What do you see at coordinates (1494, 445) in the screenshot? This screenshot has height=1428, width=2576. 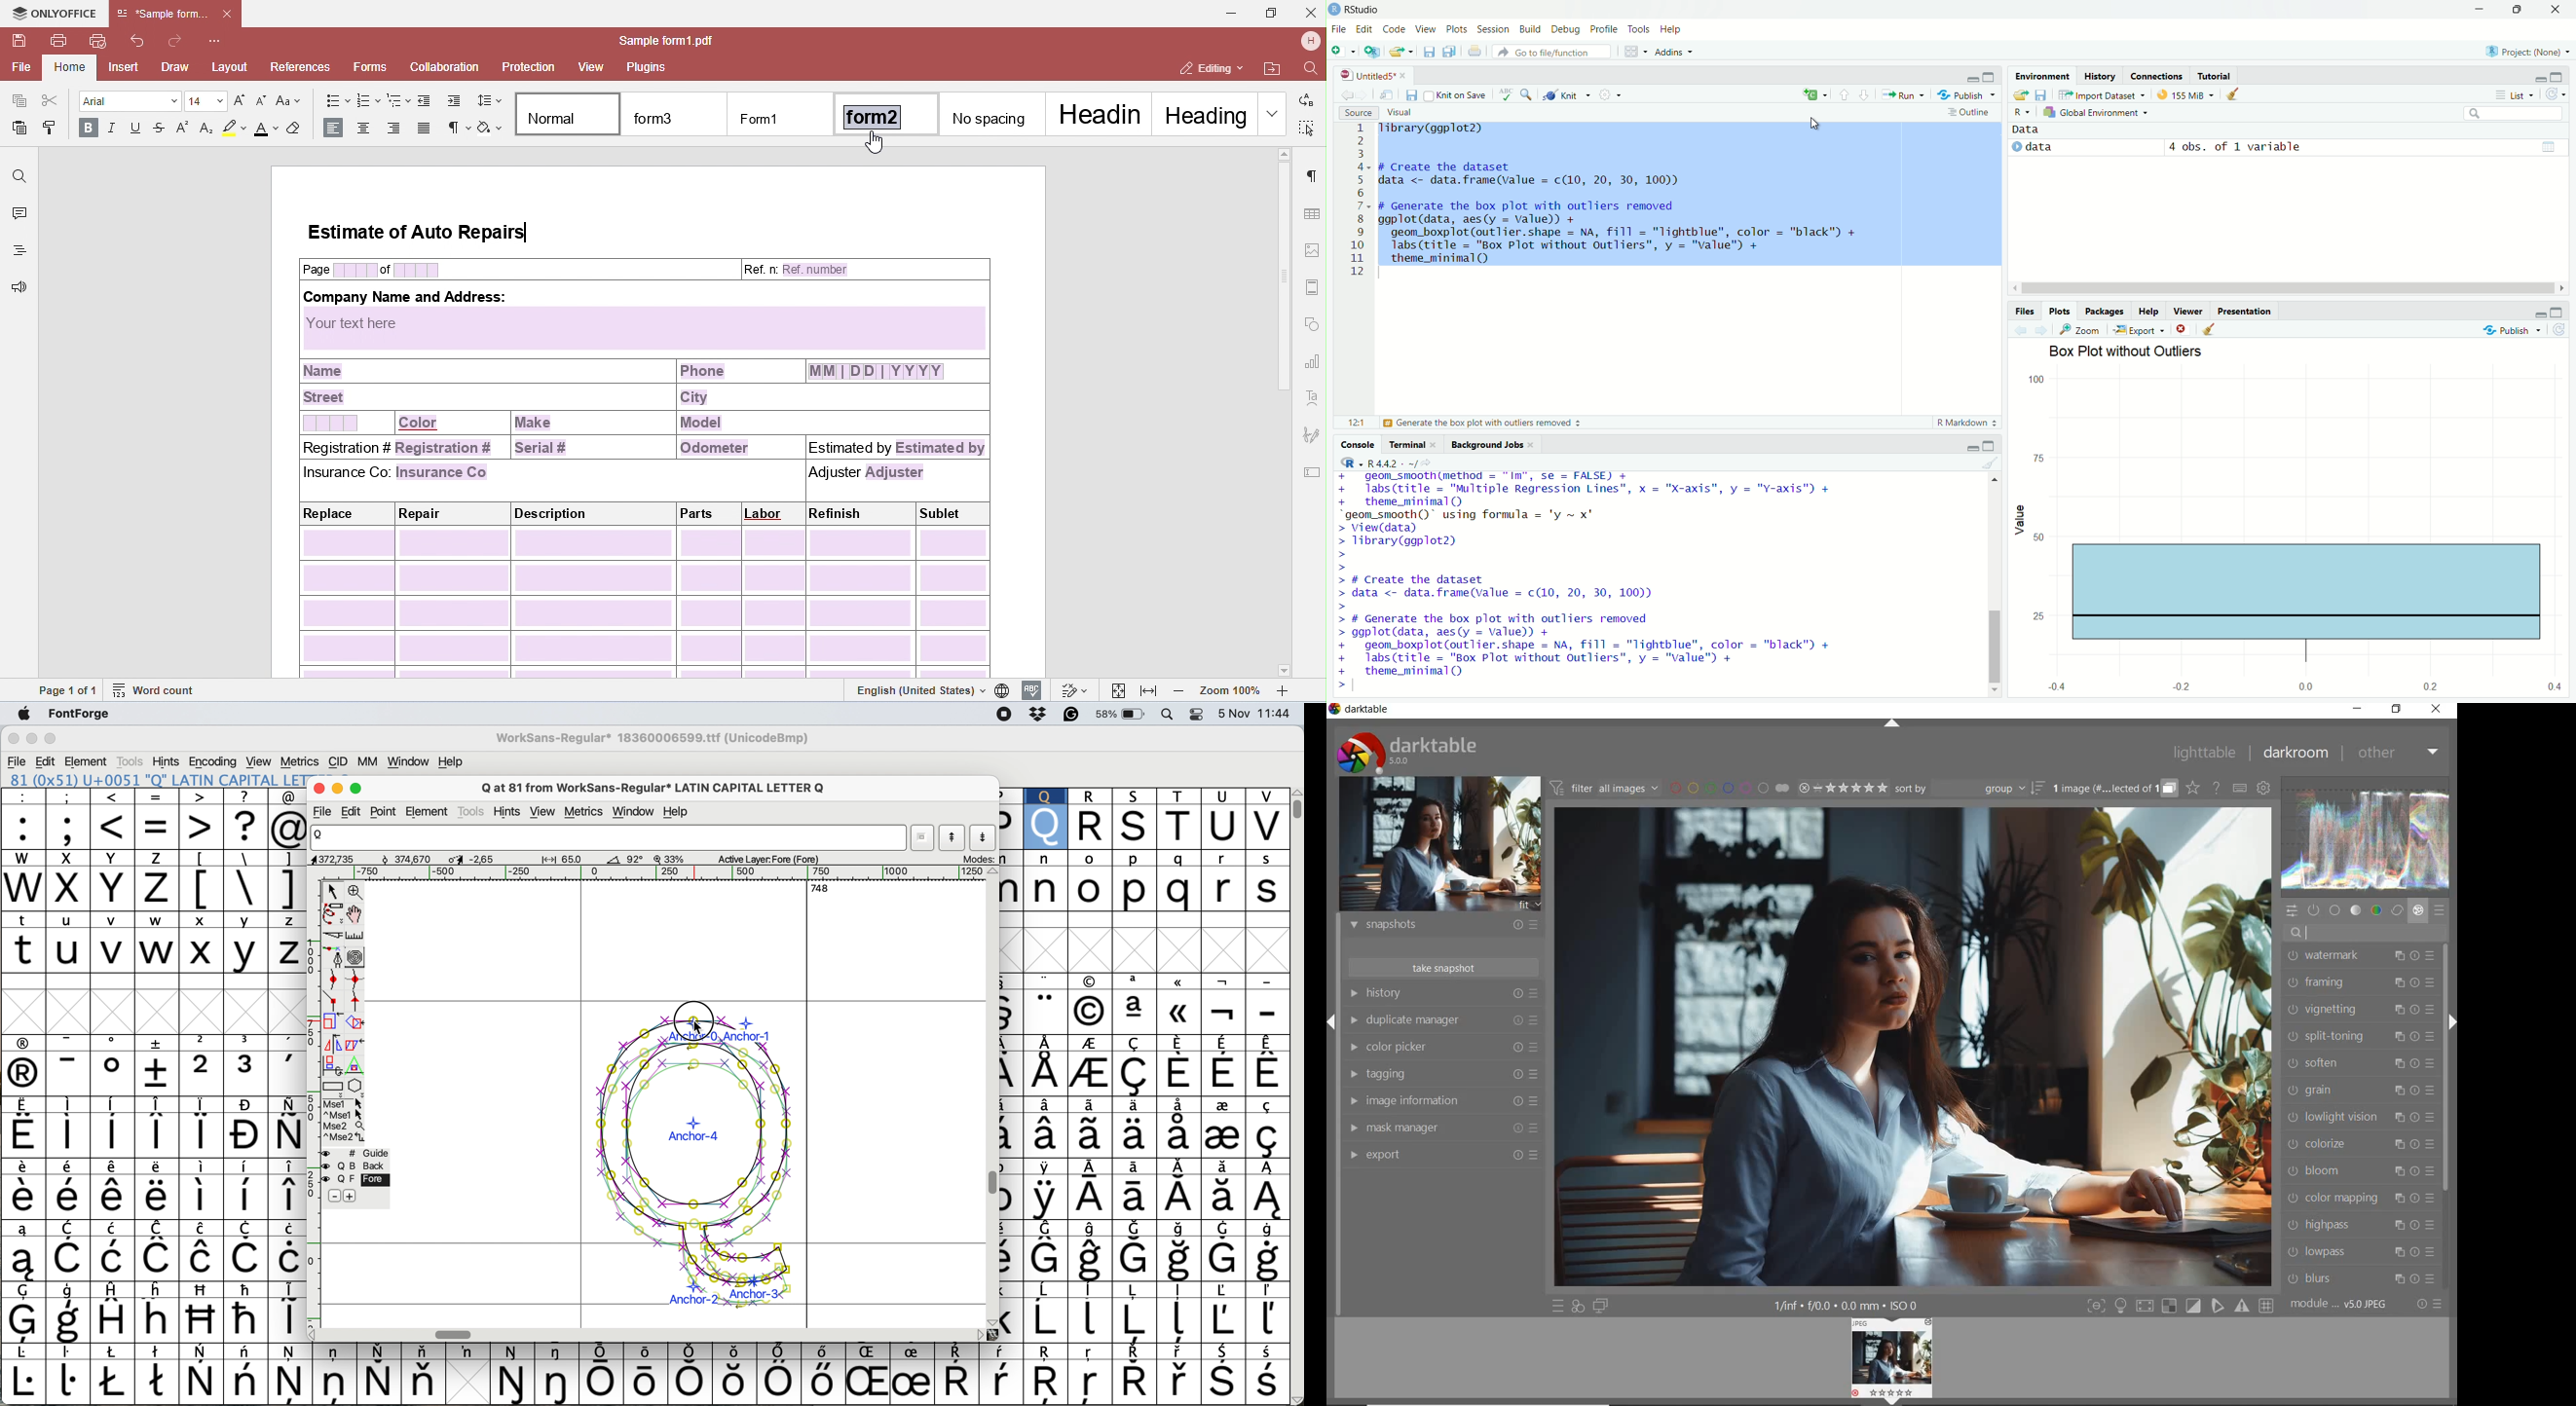 I see `Background Jobs` at bounding box center [1494, 445].